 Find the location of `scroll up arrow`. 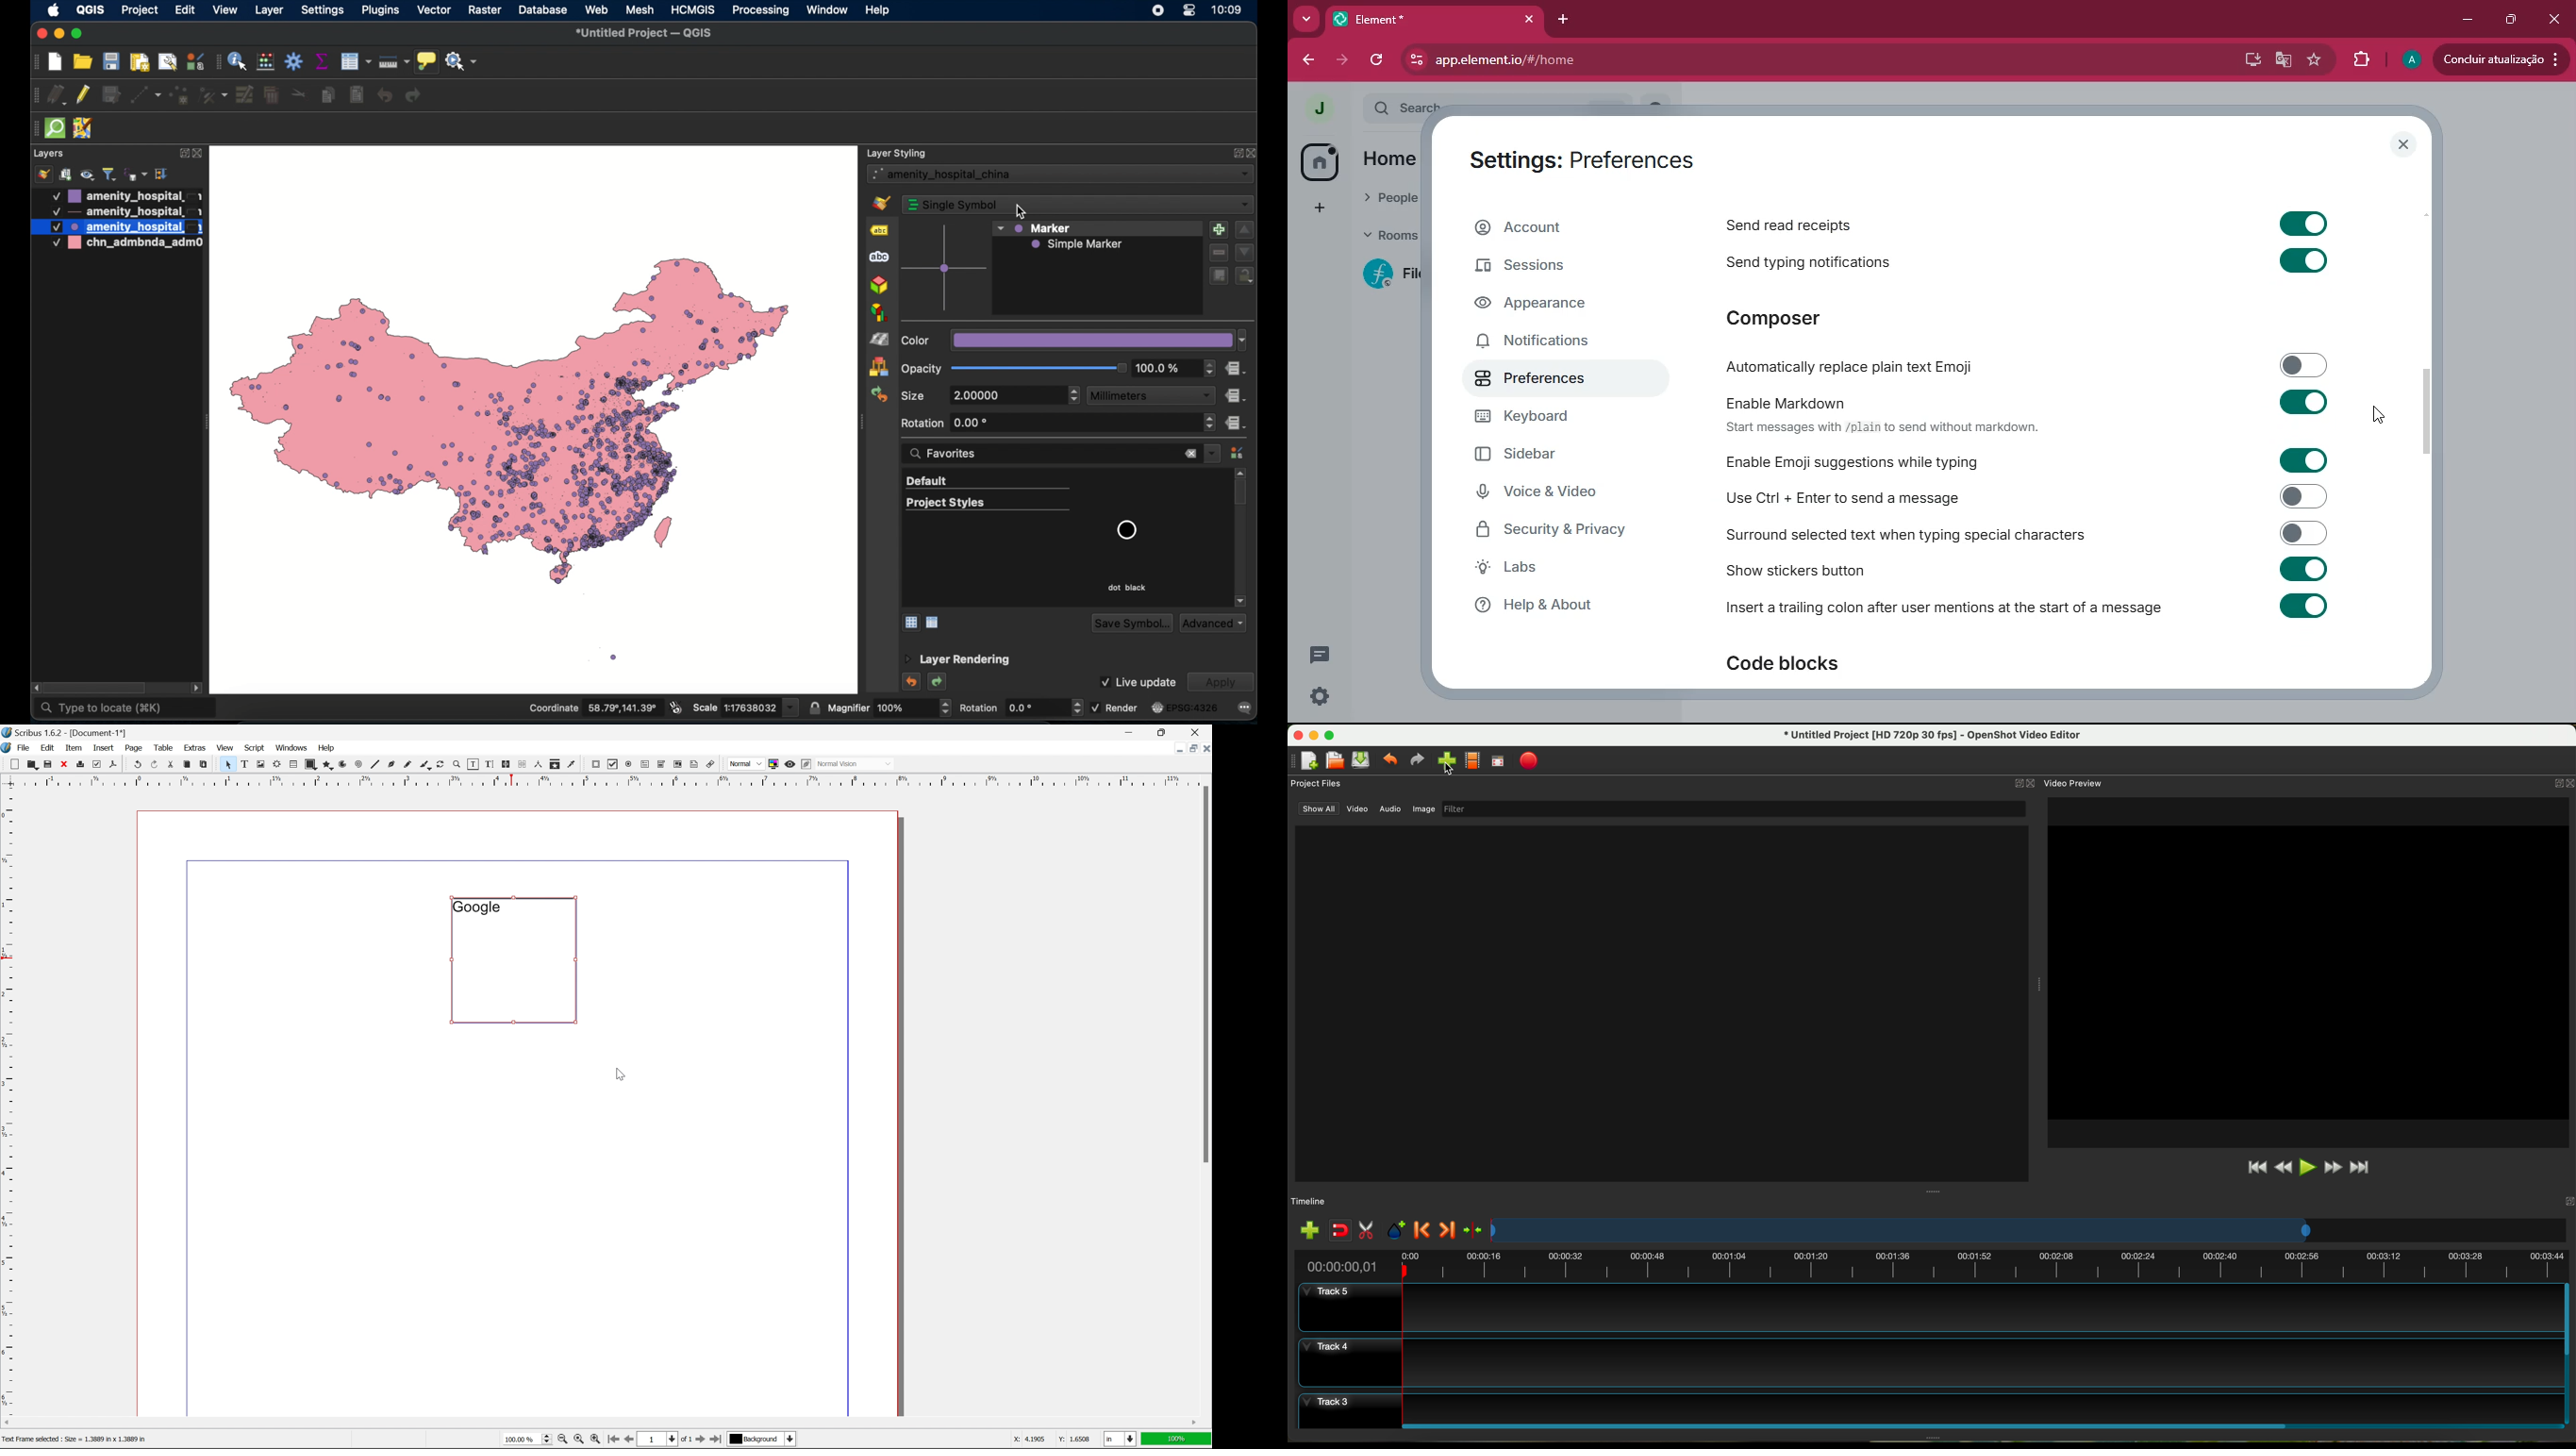

scroll up arrow is located at coordinates (1243, 472).